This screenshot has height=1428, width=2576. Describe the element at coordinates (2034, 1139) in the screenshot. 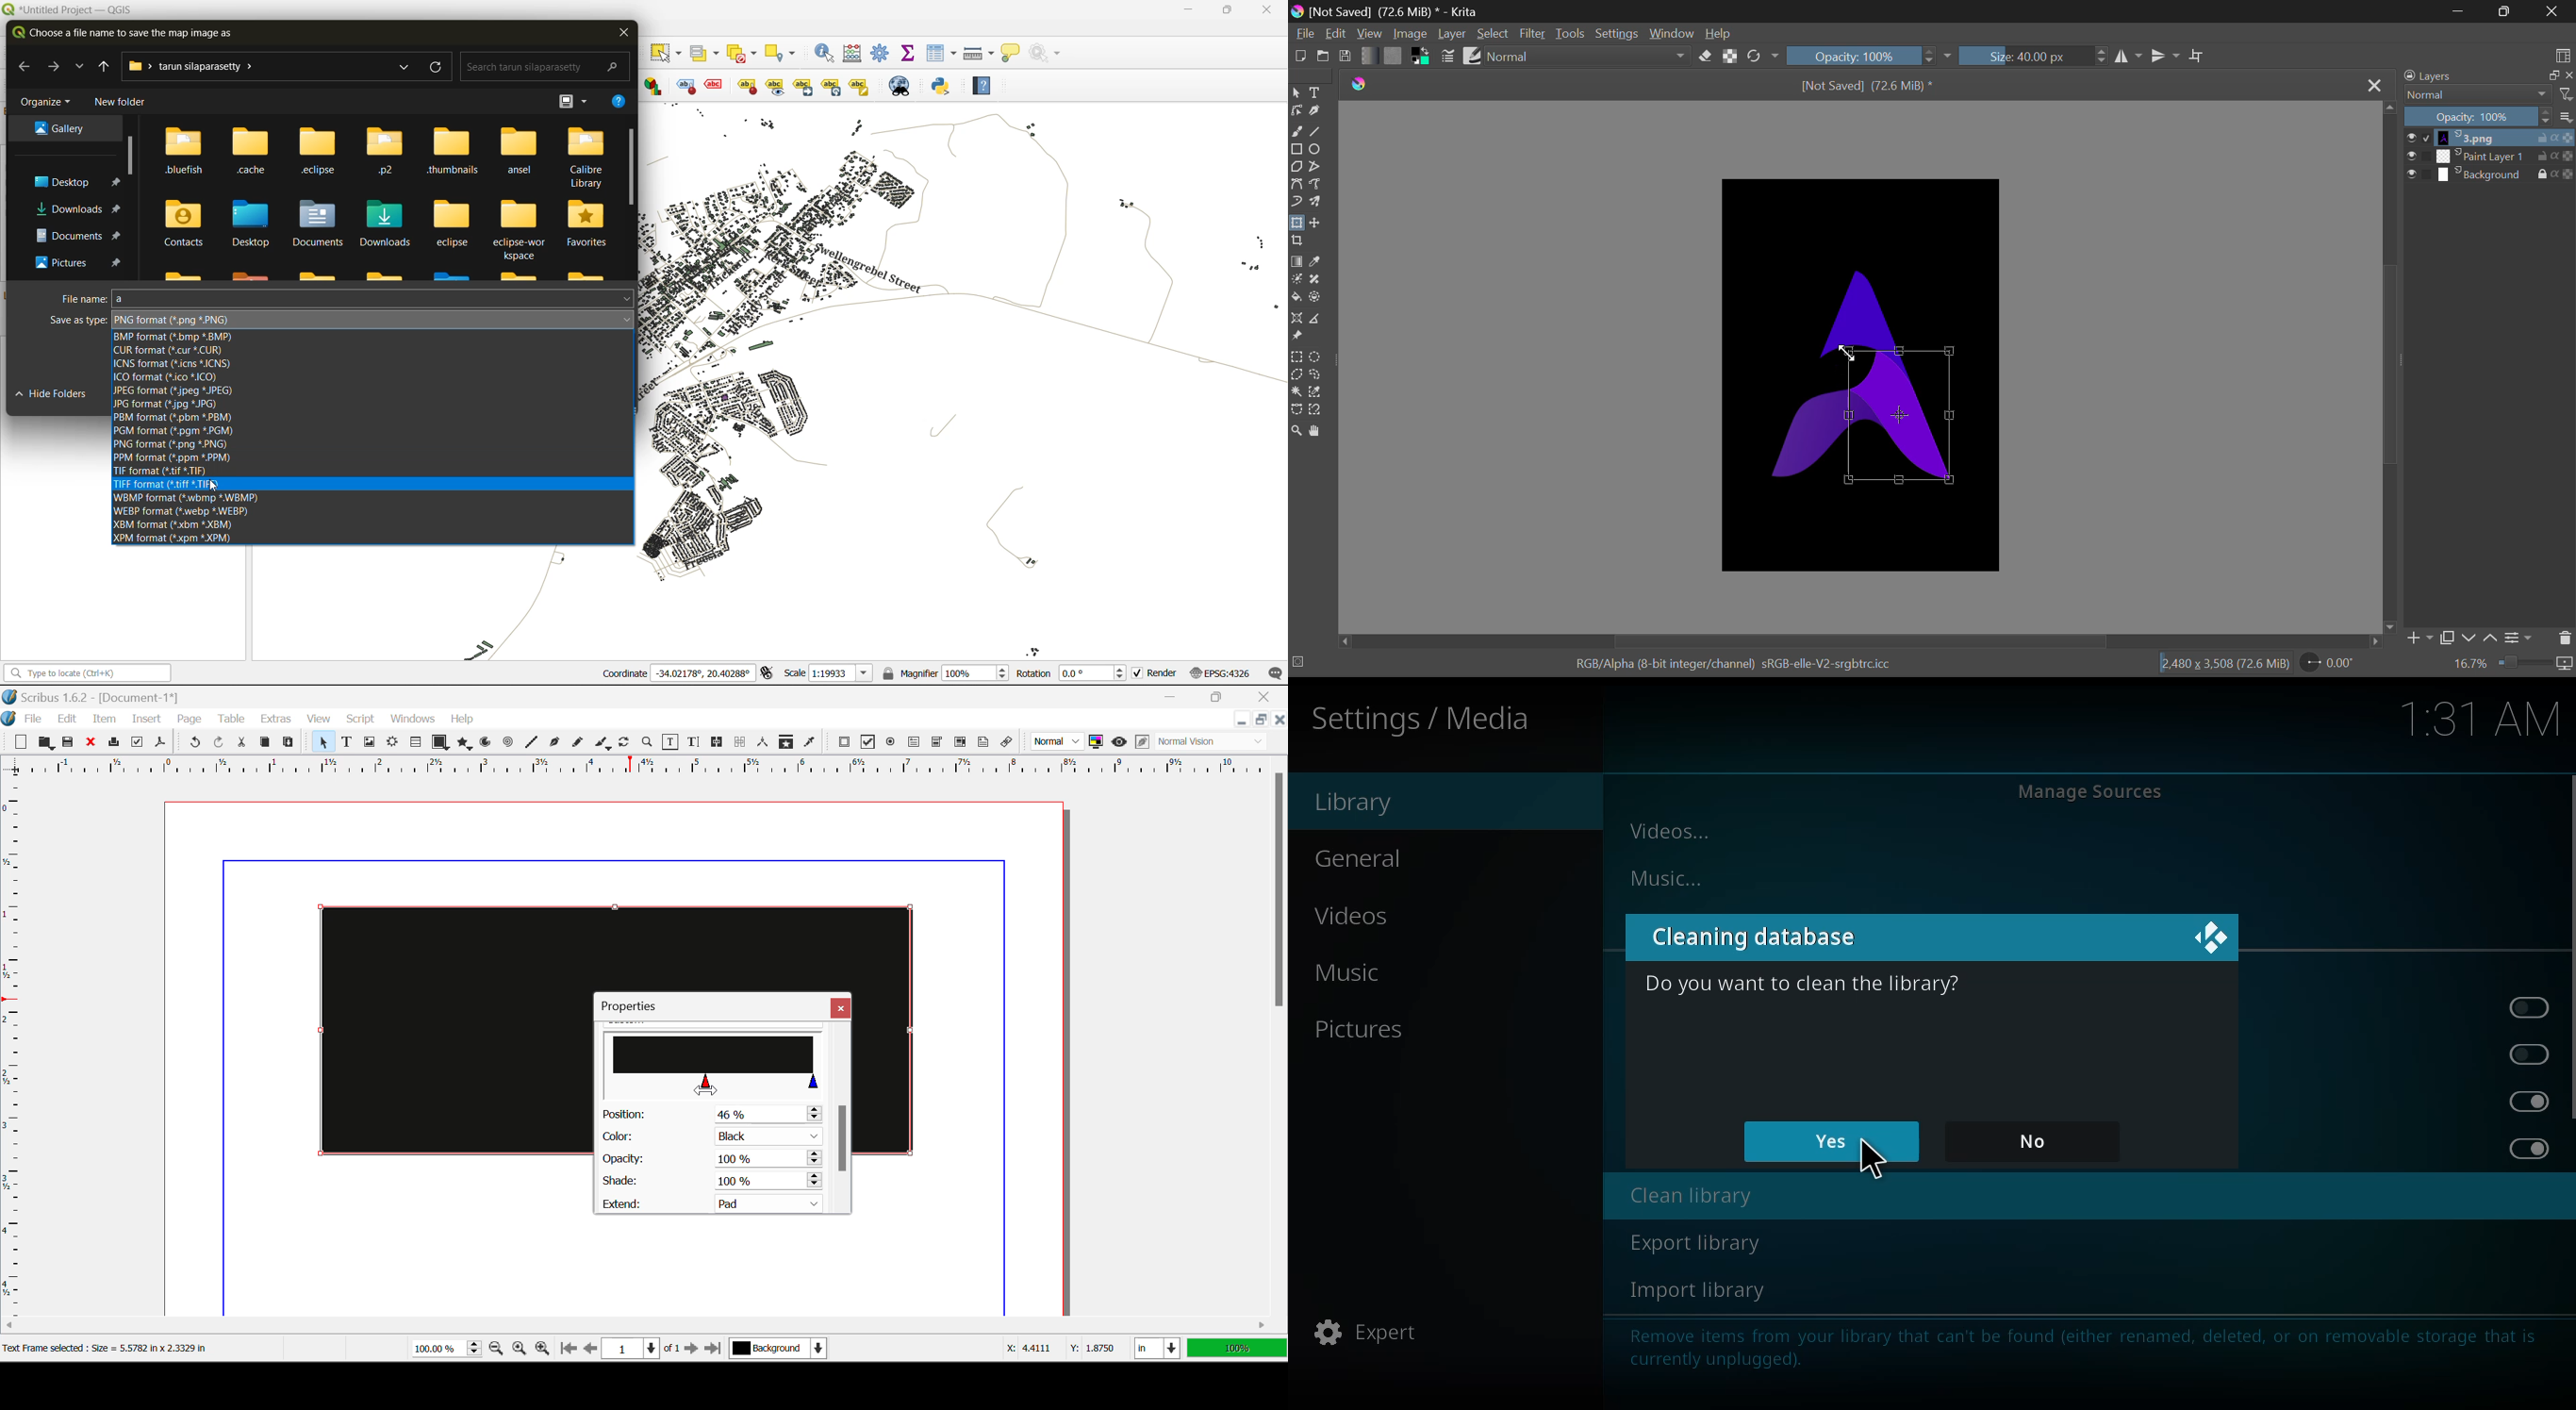

I see `no` at that location.